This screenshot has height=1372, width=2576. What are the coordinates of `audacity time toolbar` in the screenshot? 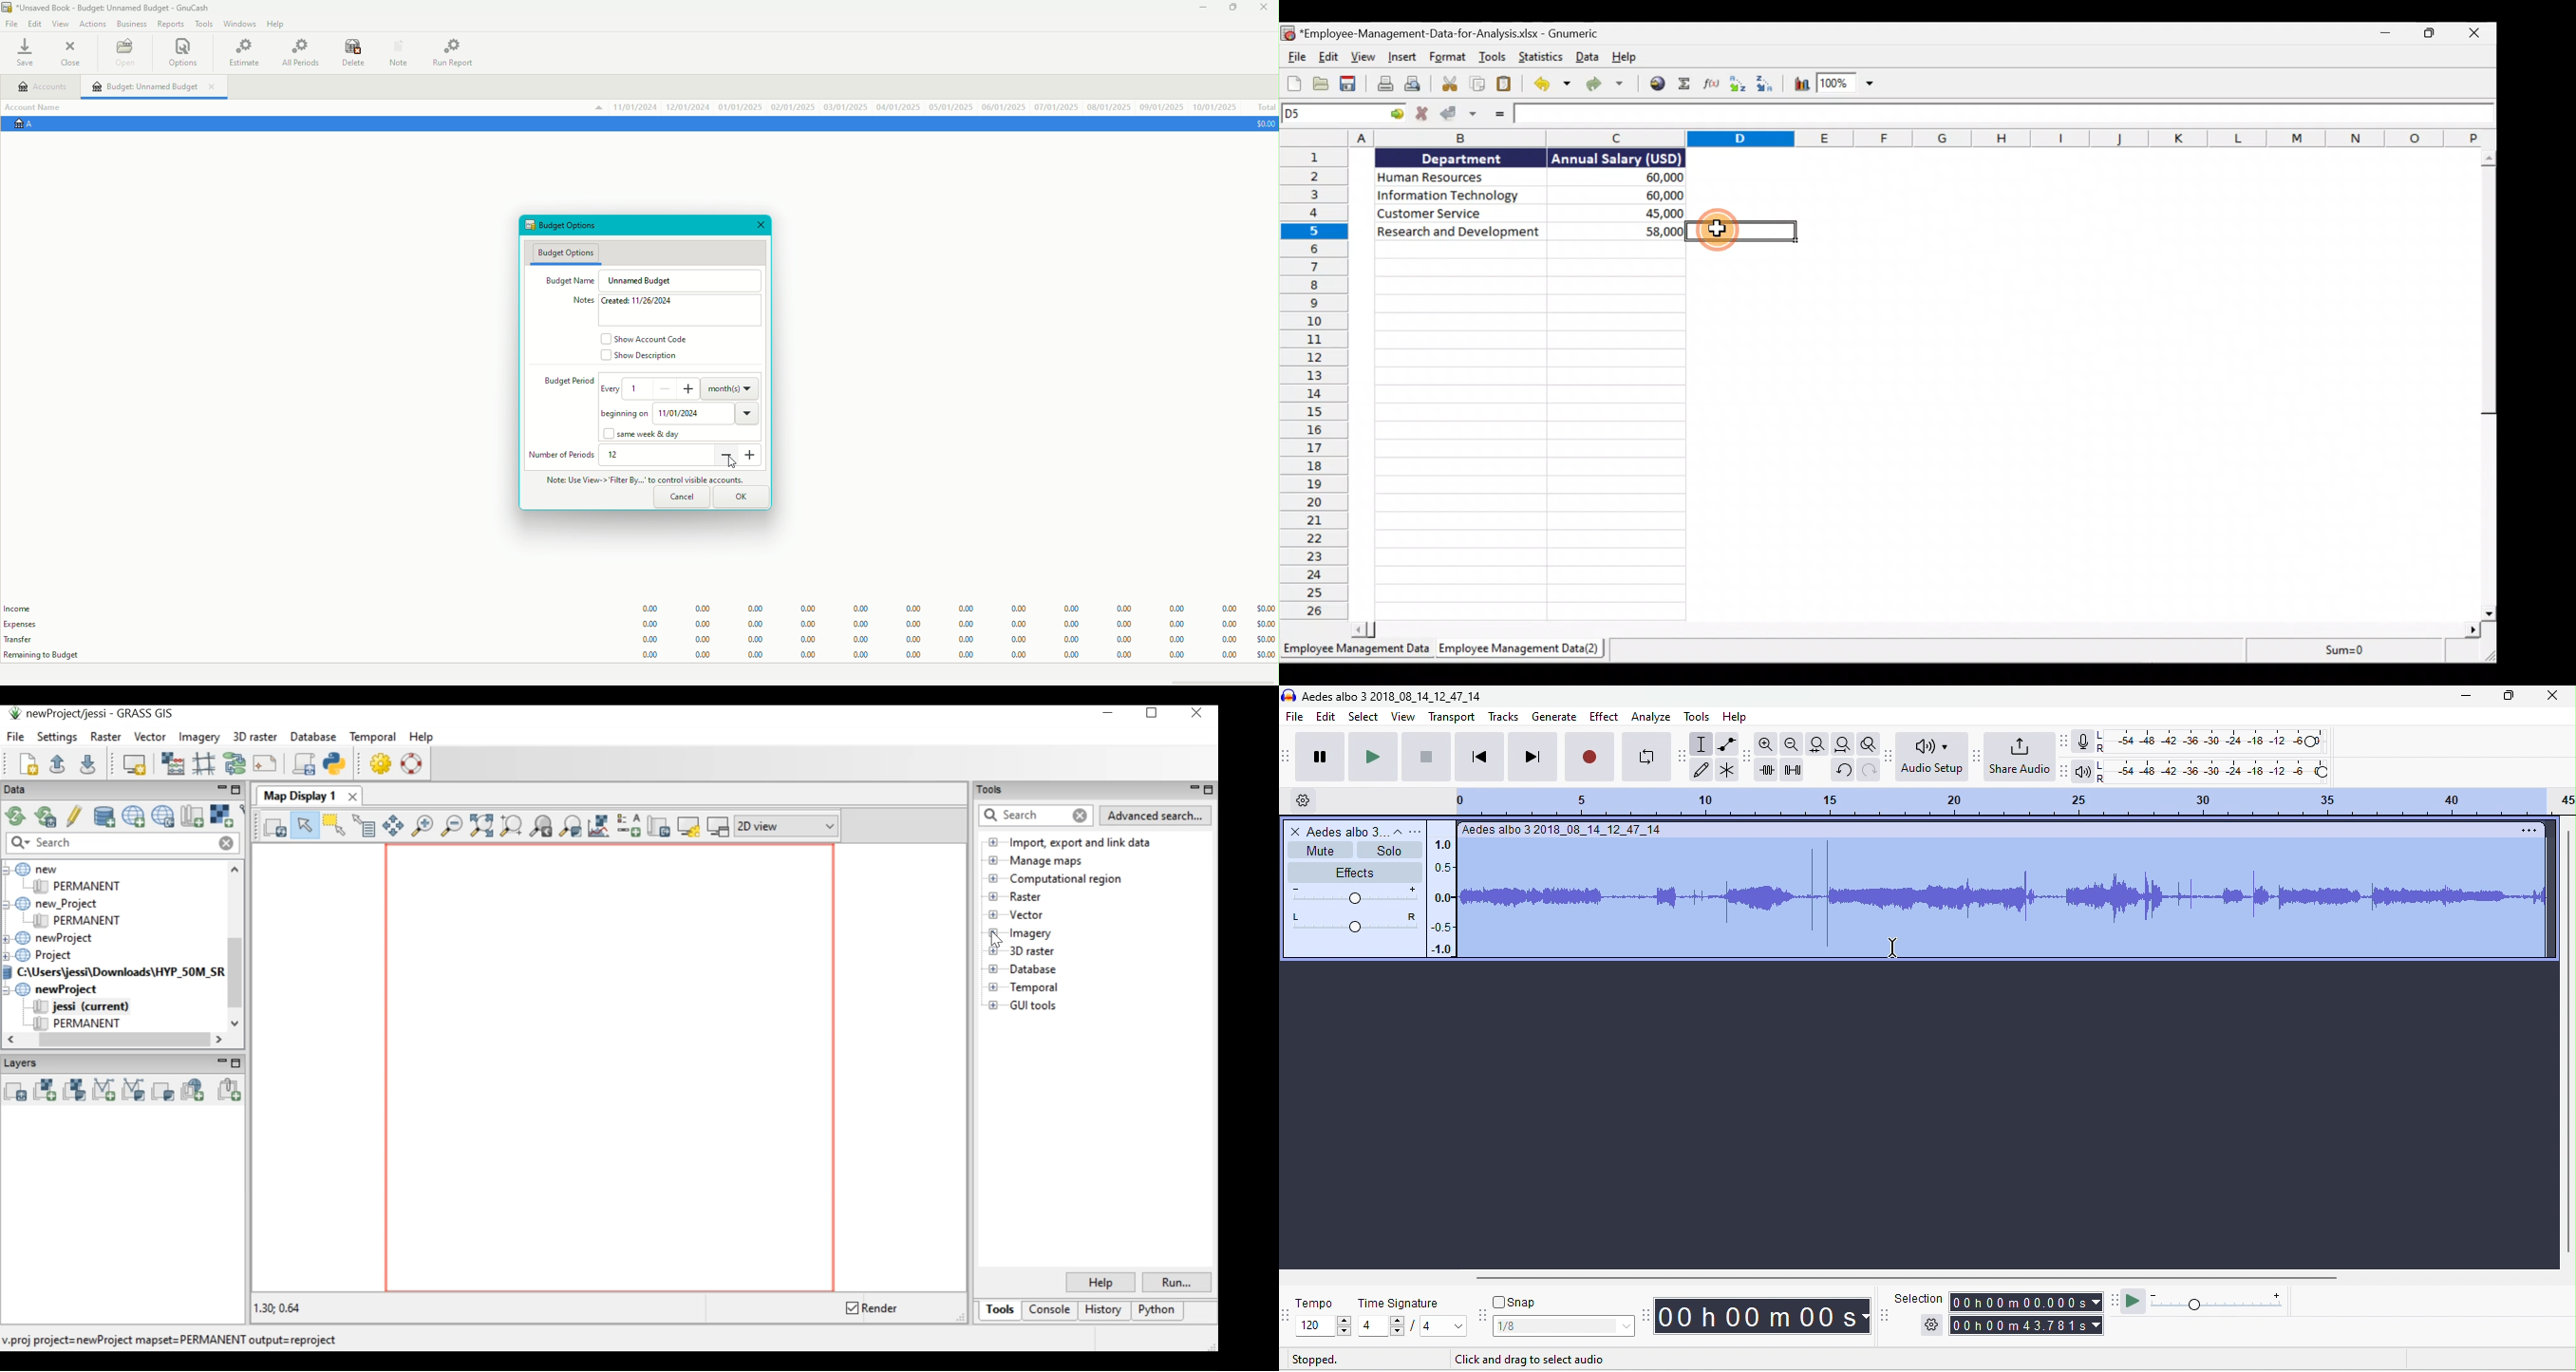 It's located at (1645, 1314).